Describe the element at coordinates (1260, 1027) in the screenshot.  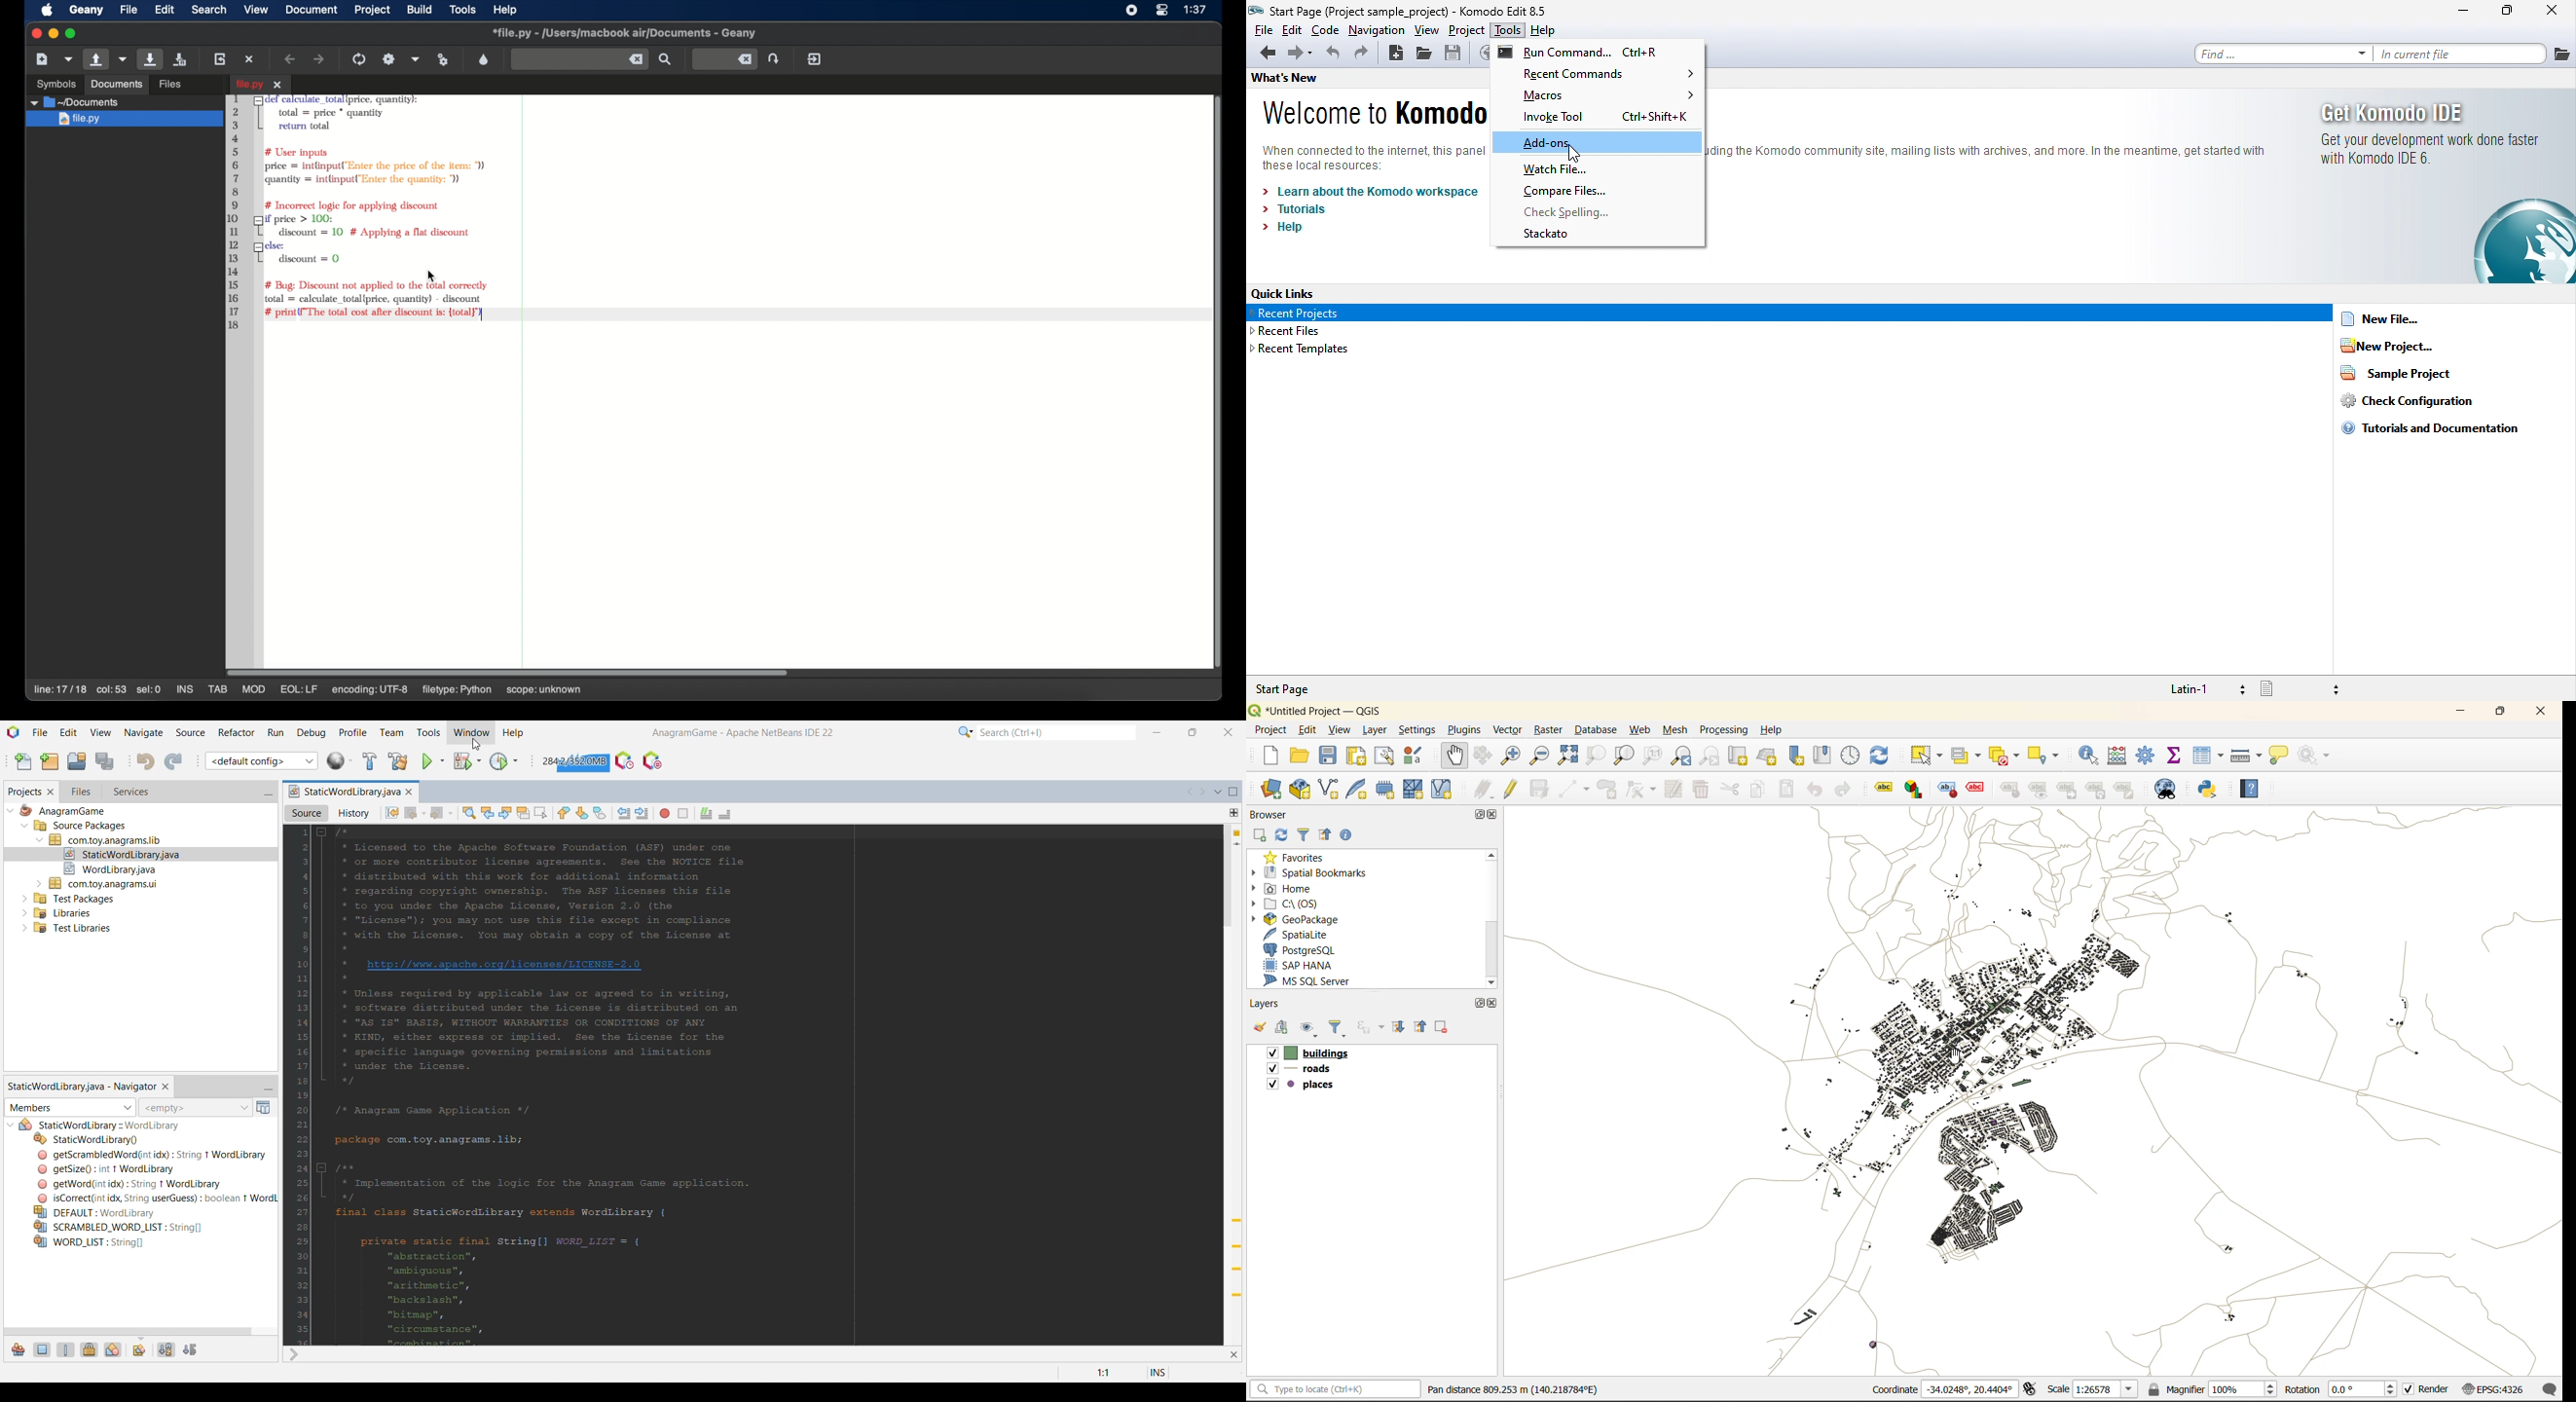
I see `open` at that location.